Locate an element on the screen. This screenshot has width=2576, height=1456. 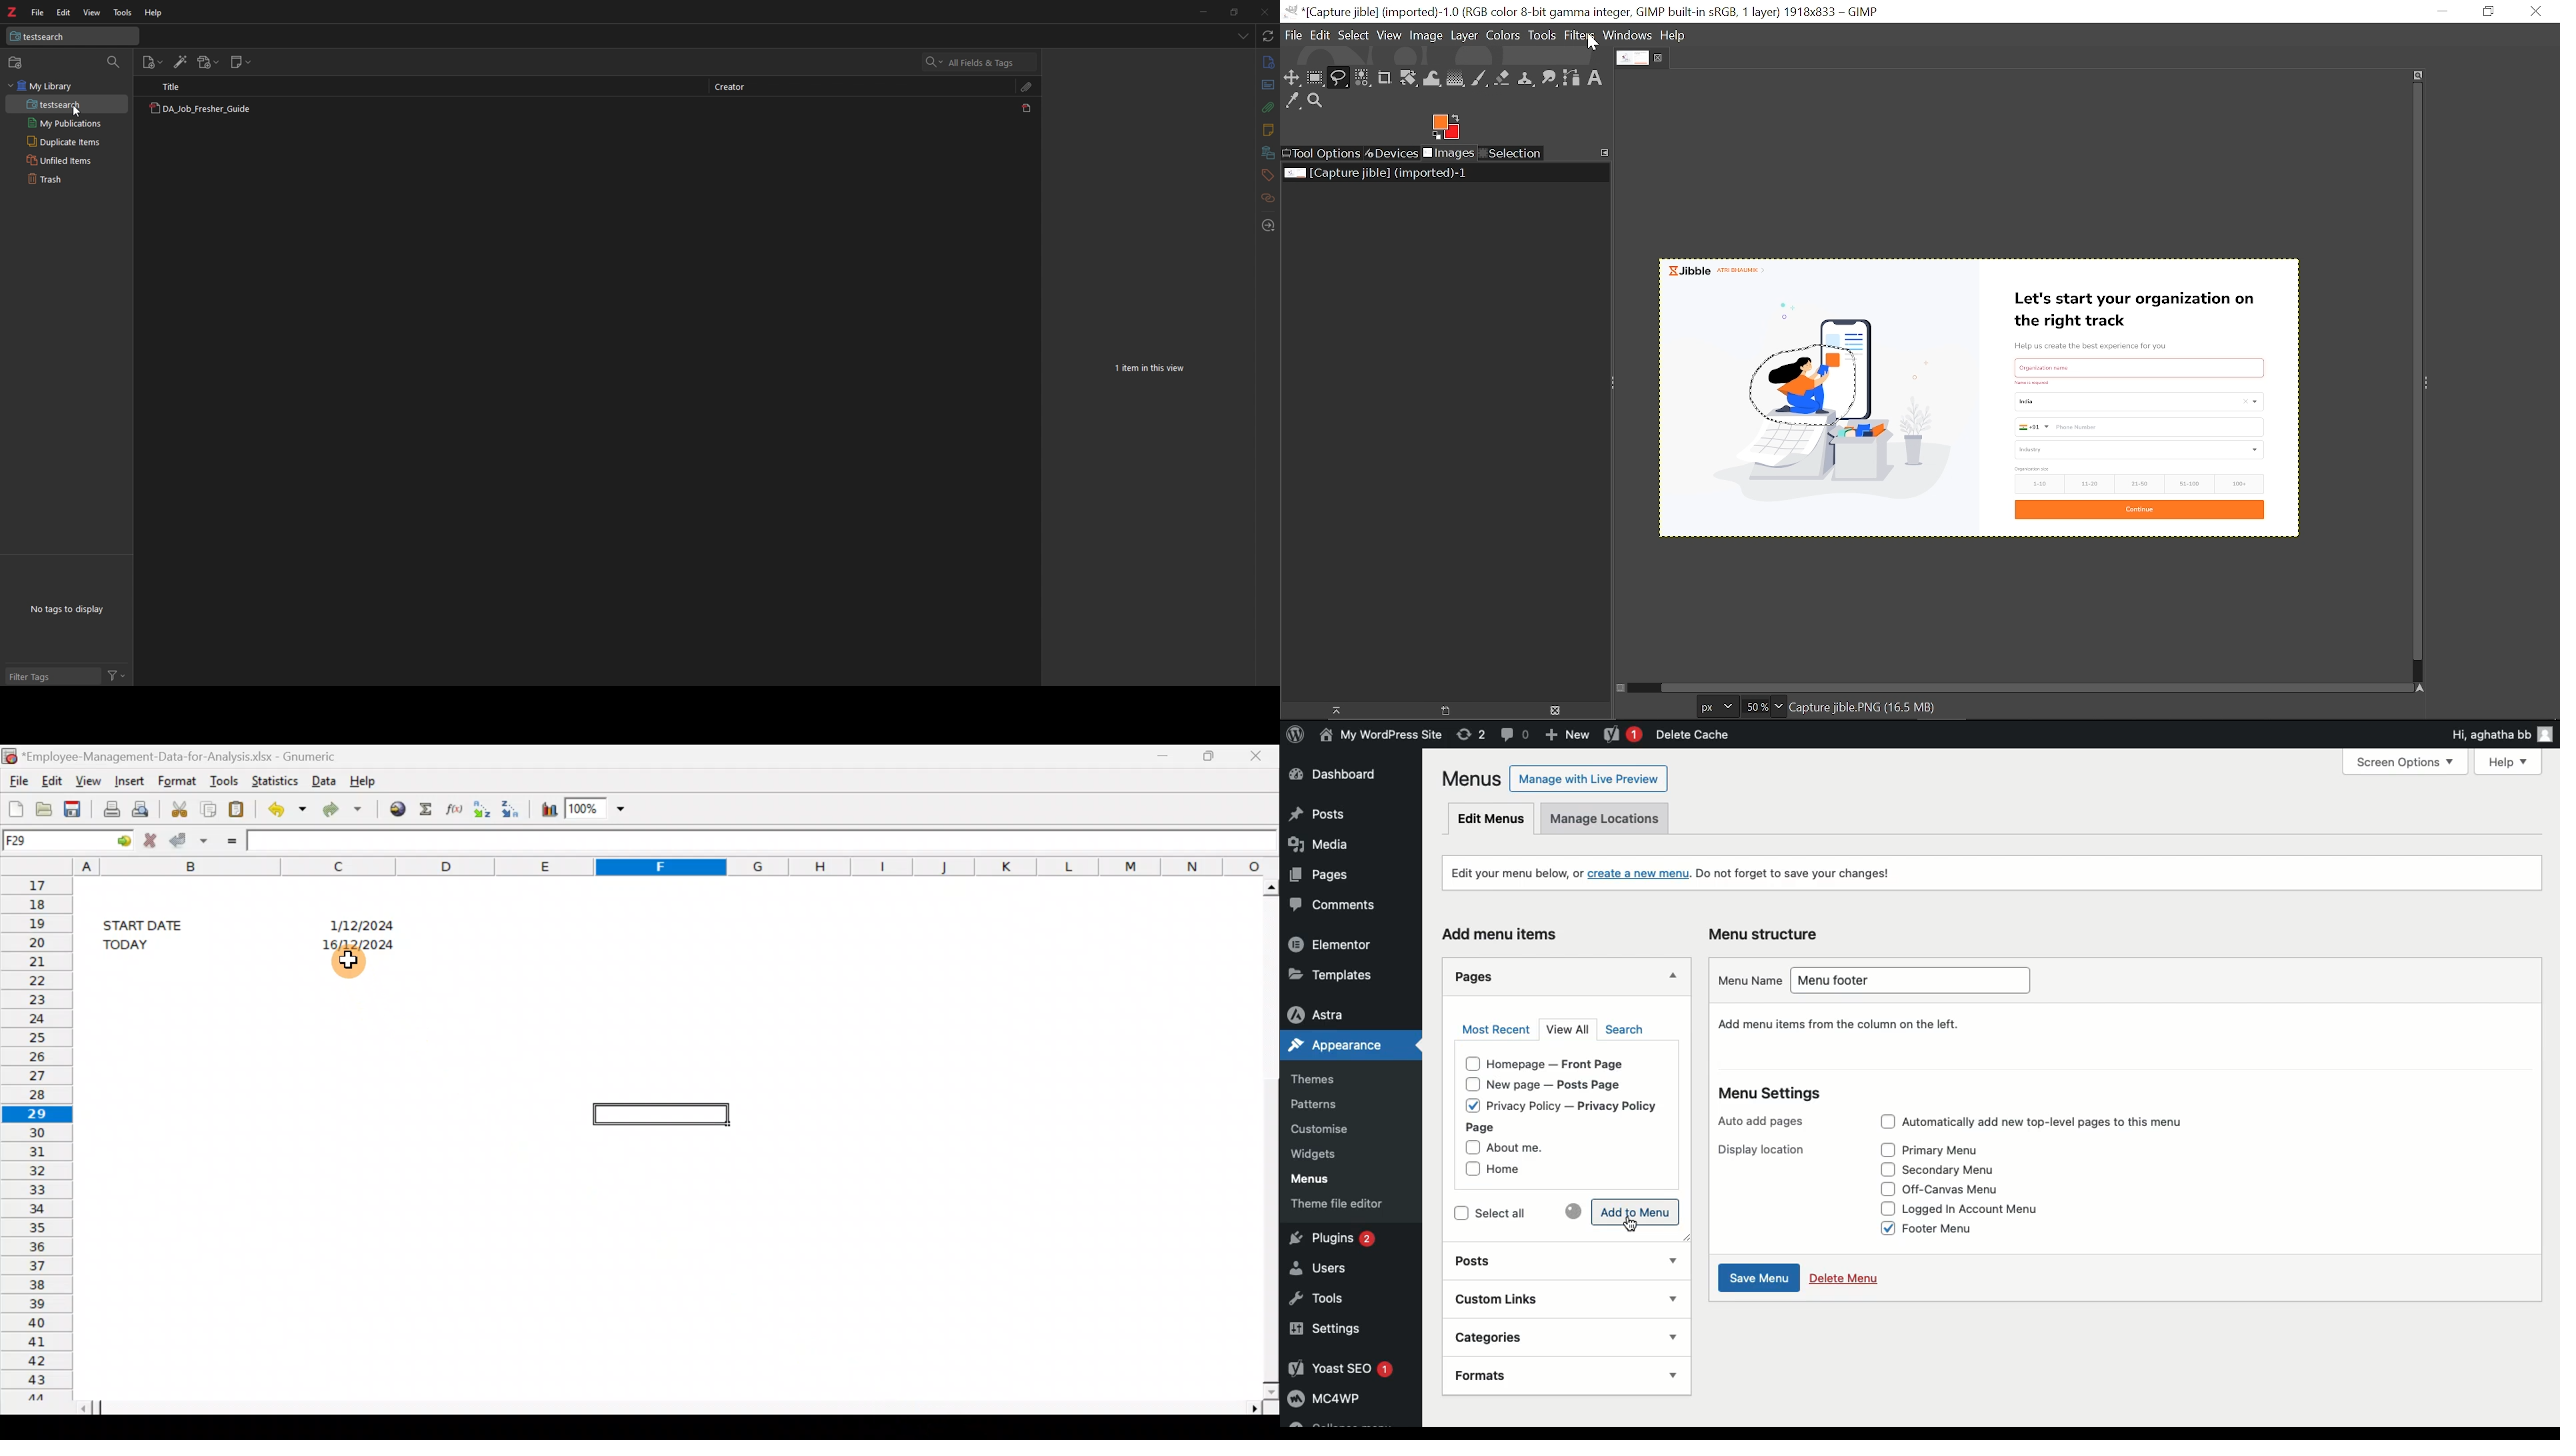
Hide is located at coordinates (1674, 975).